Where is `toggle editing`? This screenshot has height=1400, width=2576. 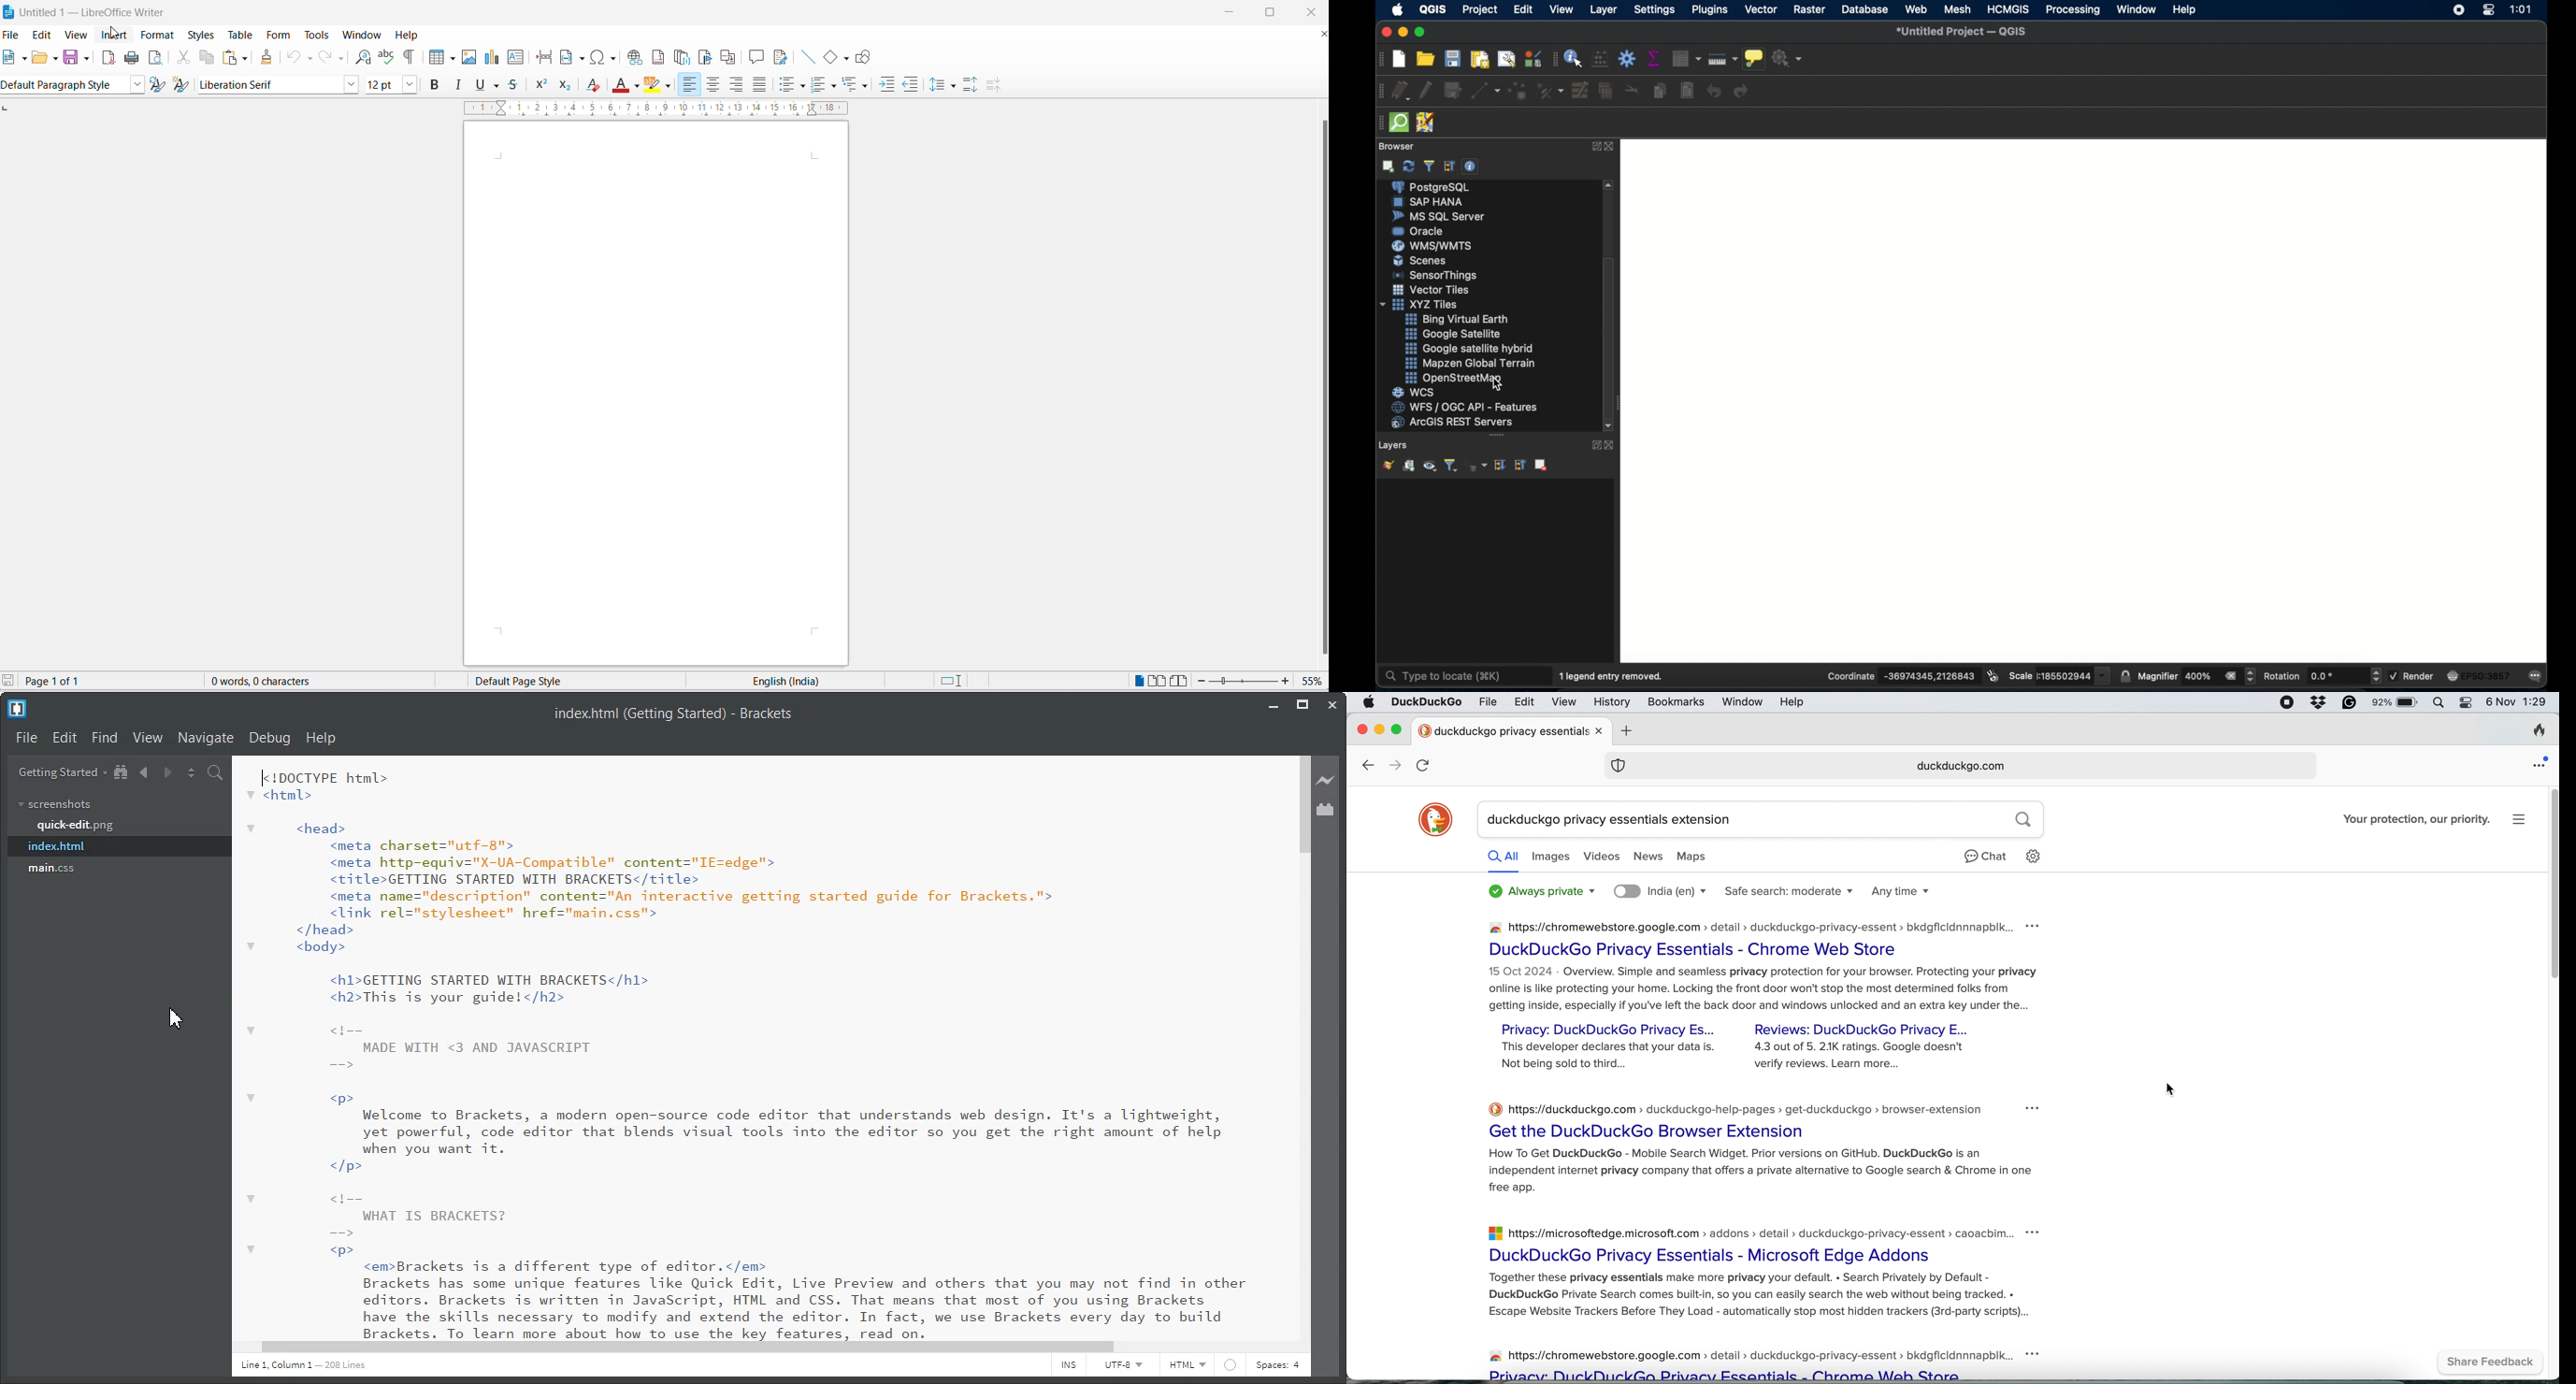
toggle editing is located at coordinates (1427, 91).